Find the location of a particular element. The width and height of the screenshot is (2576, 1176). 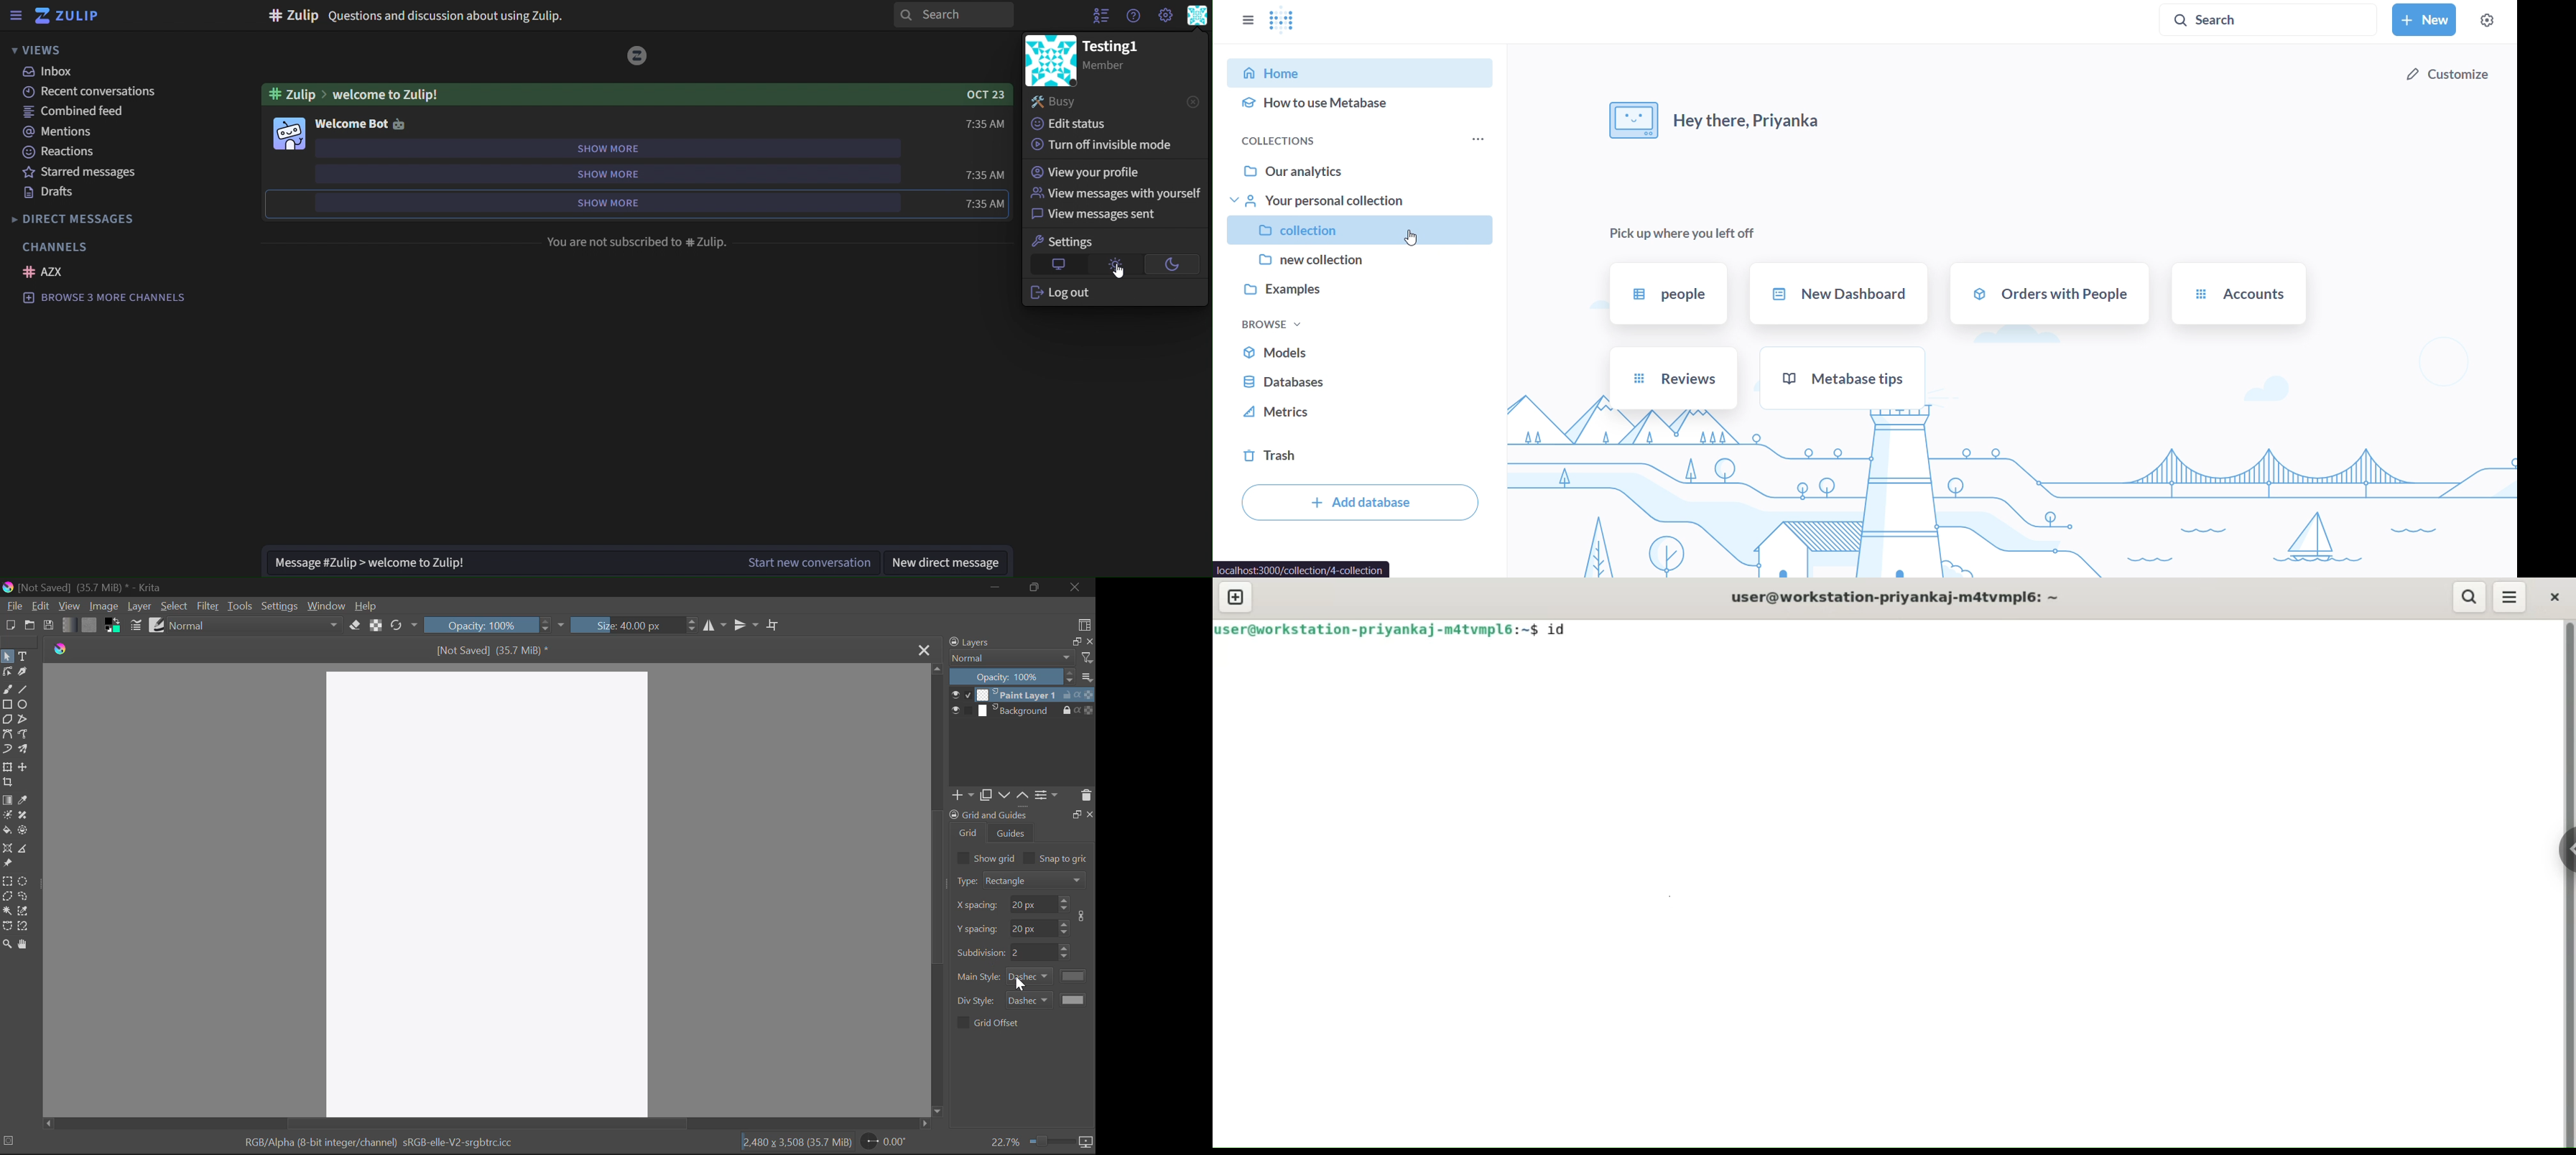

New is located at coordinates (10, 625).